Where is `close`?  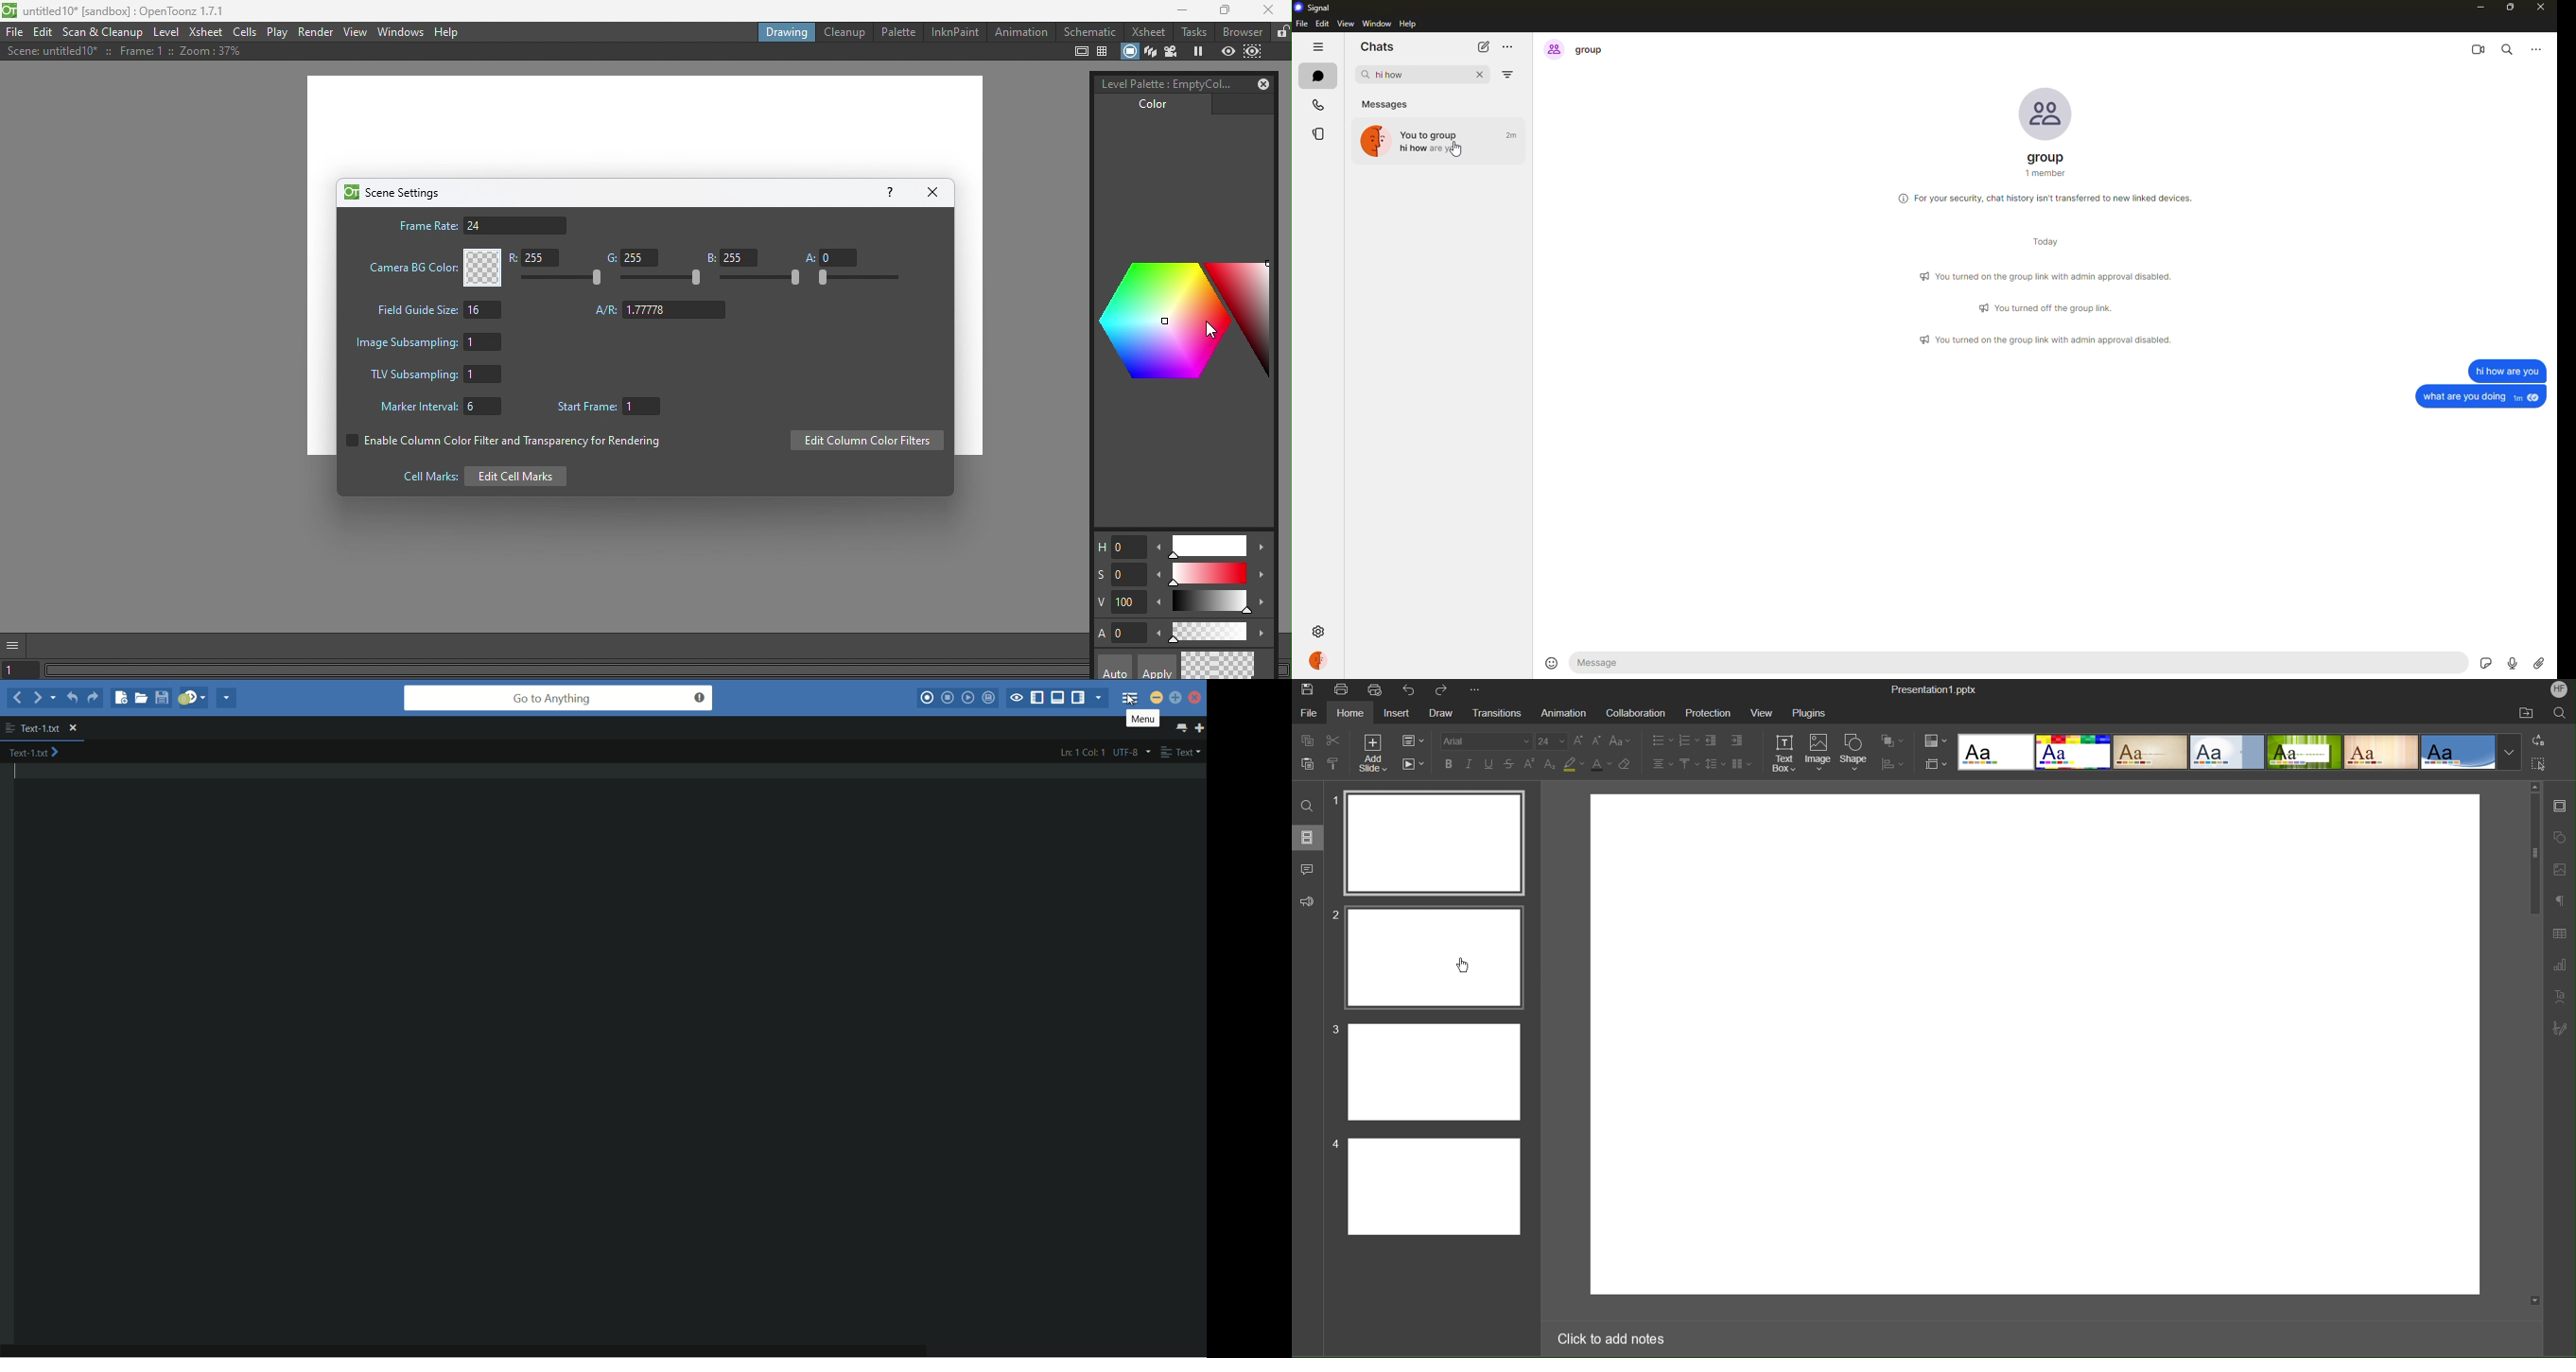
close is located at coordinates (1482, 76).